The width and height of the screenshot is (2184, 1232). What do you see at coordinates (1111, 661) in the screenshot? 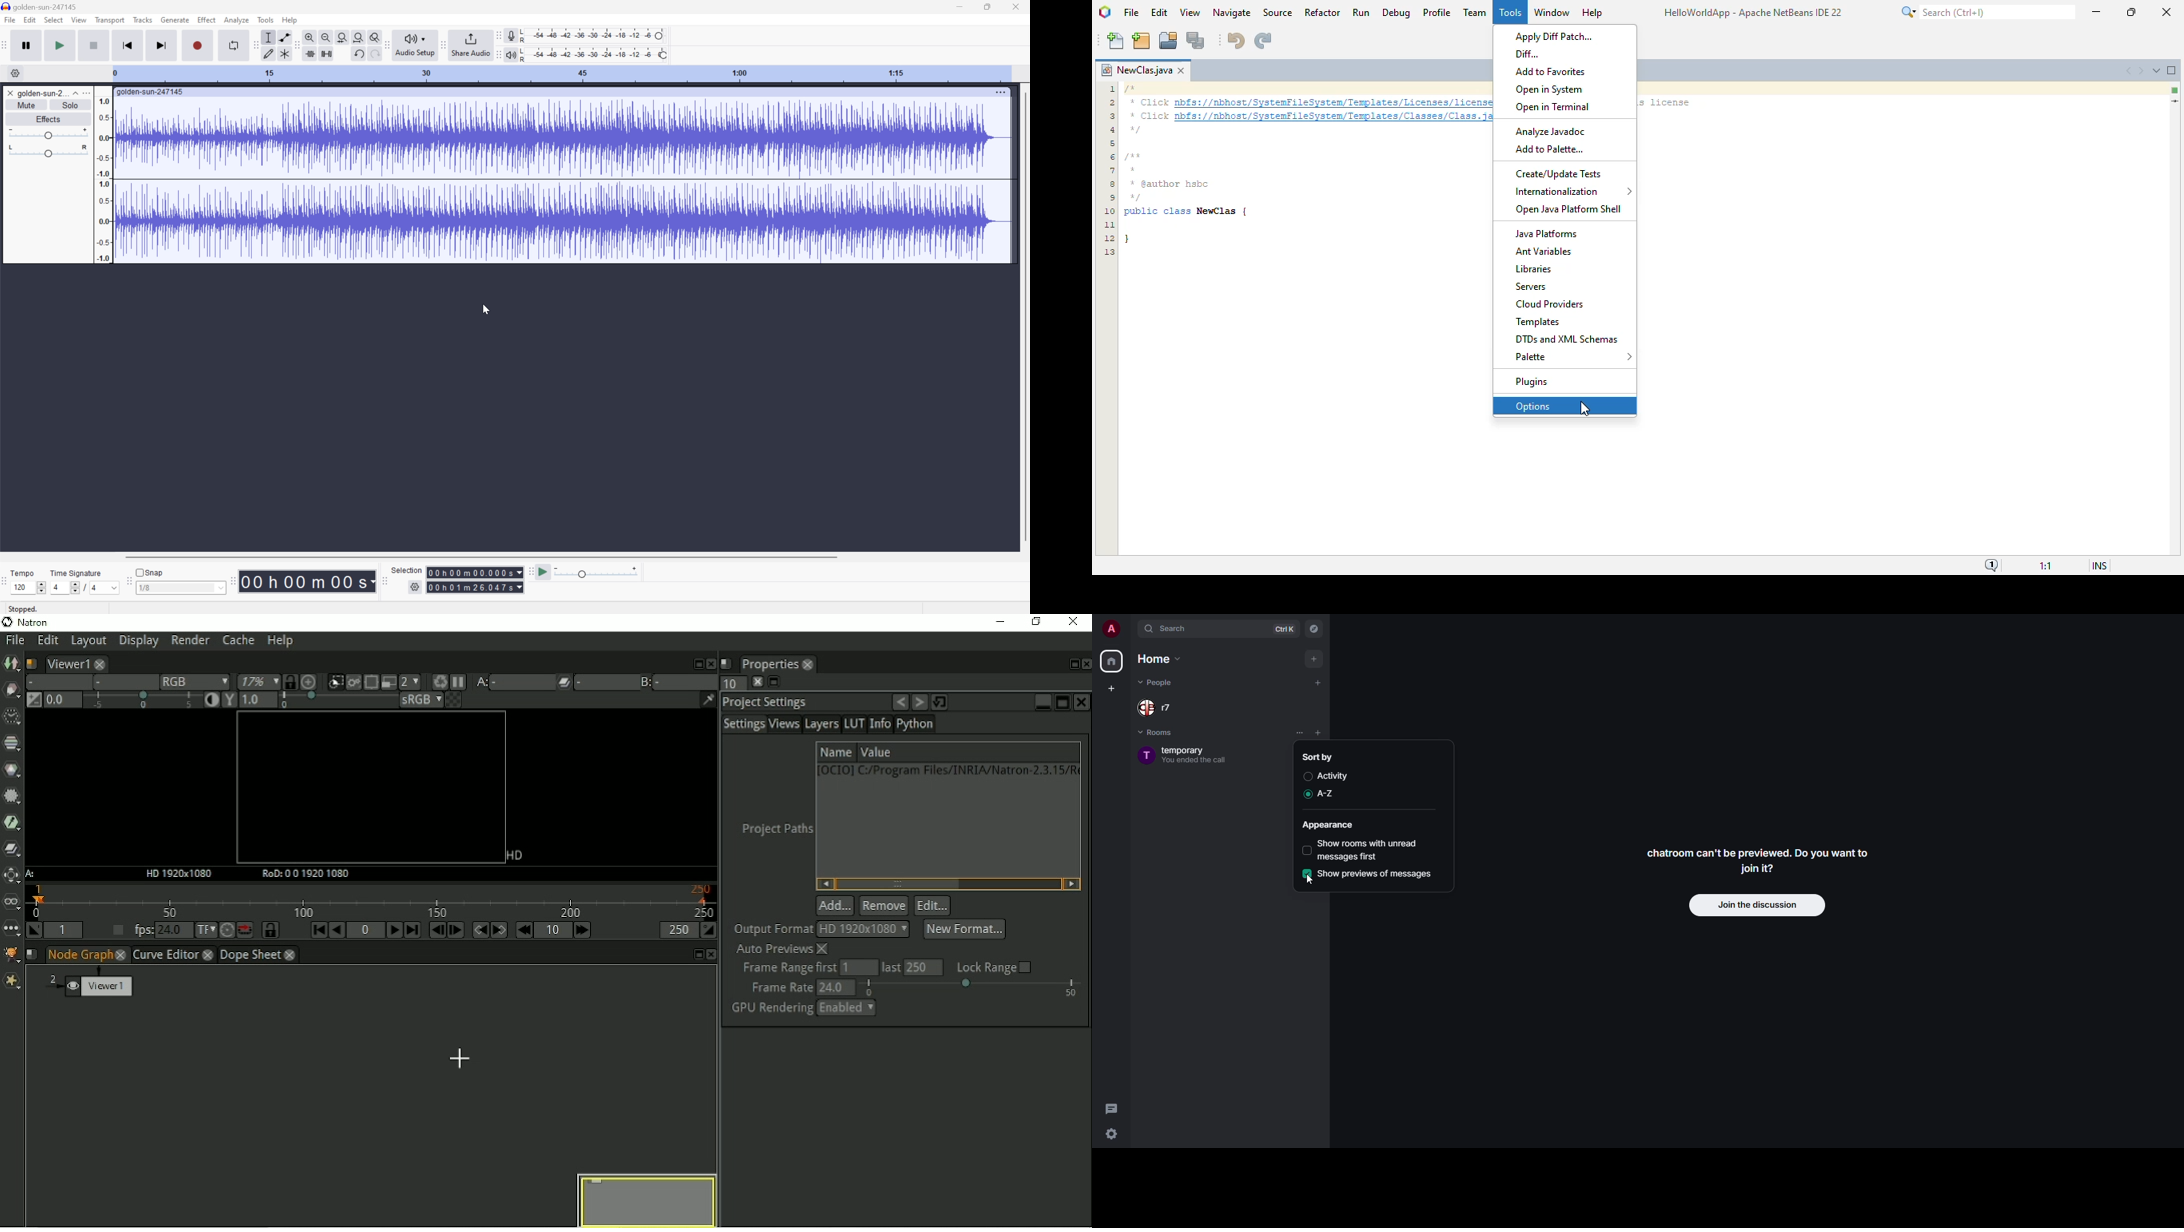
I see `home` at bounding box center [1111, 661].